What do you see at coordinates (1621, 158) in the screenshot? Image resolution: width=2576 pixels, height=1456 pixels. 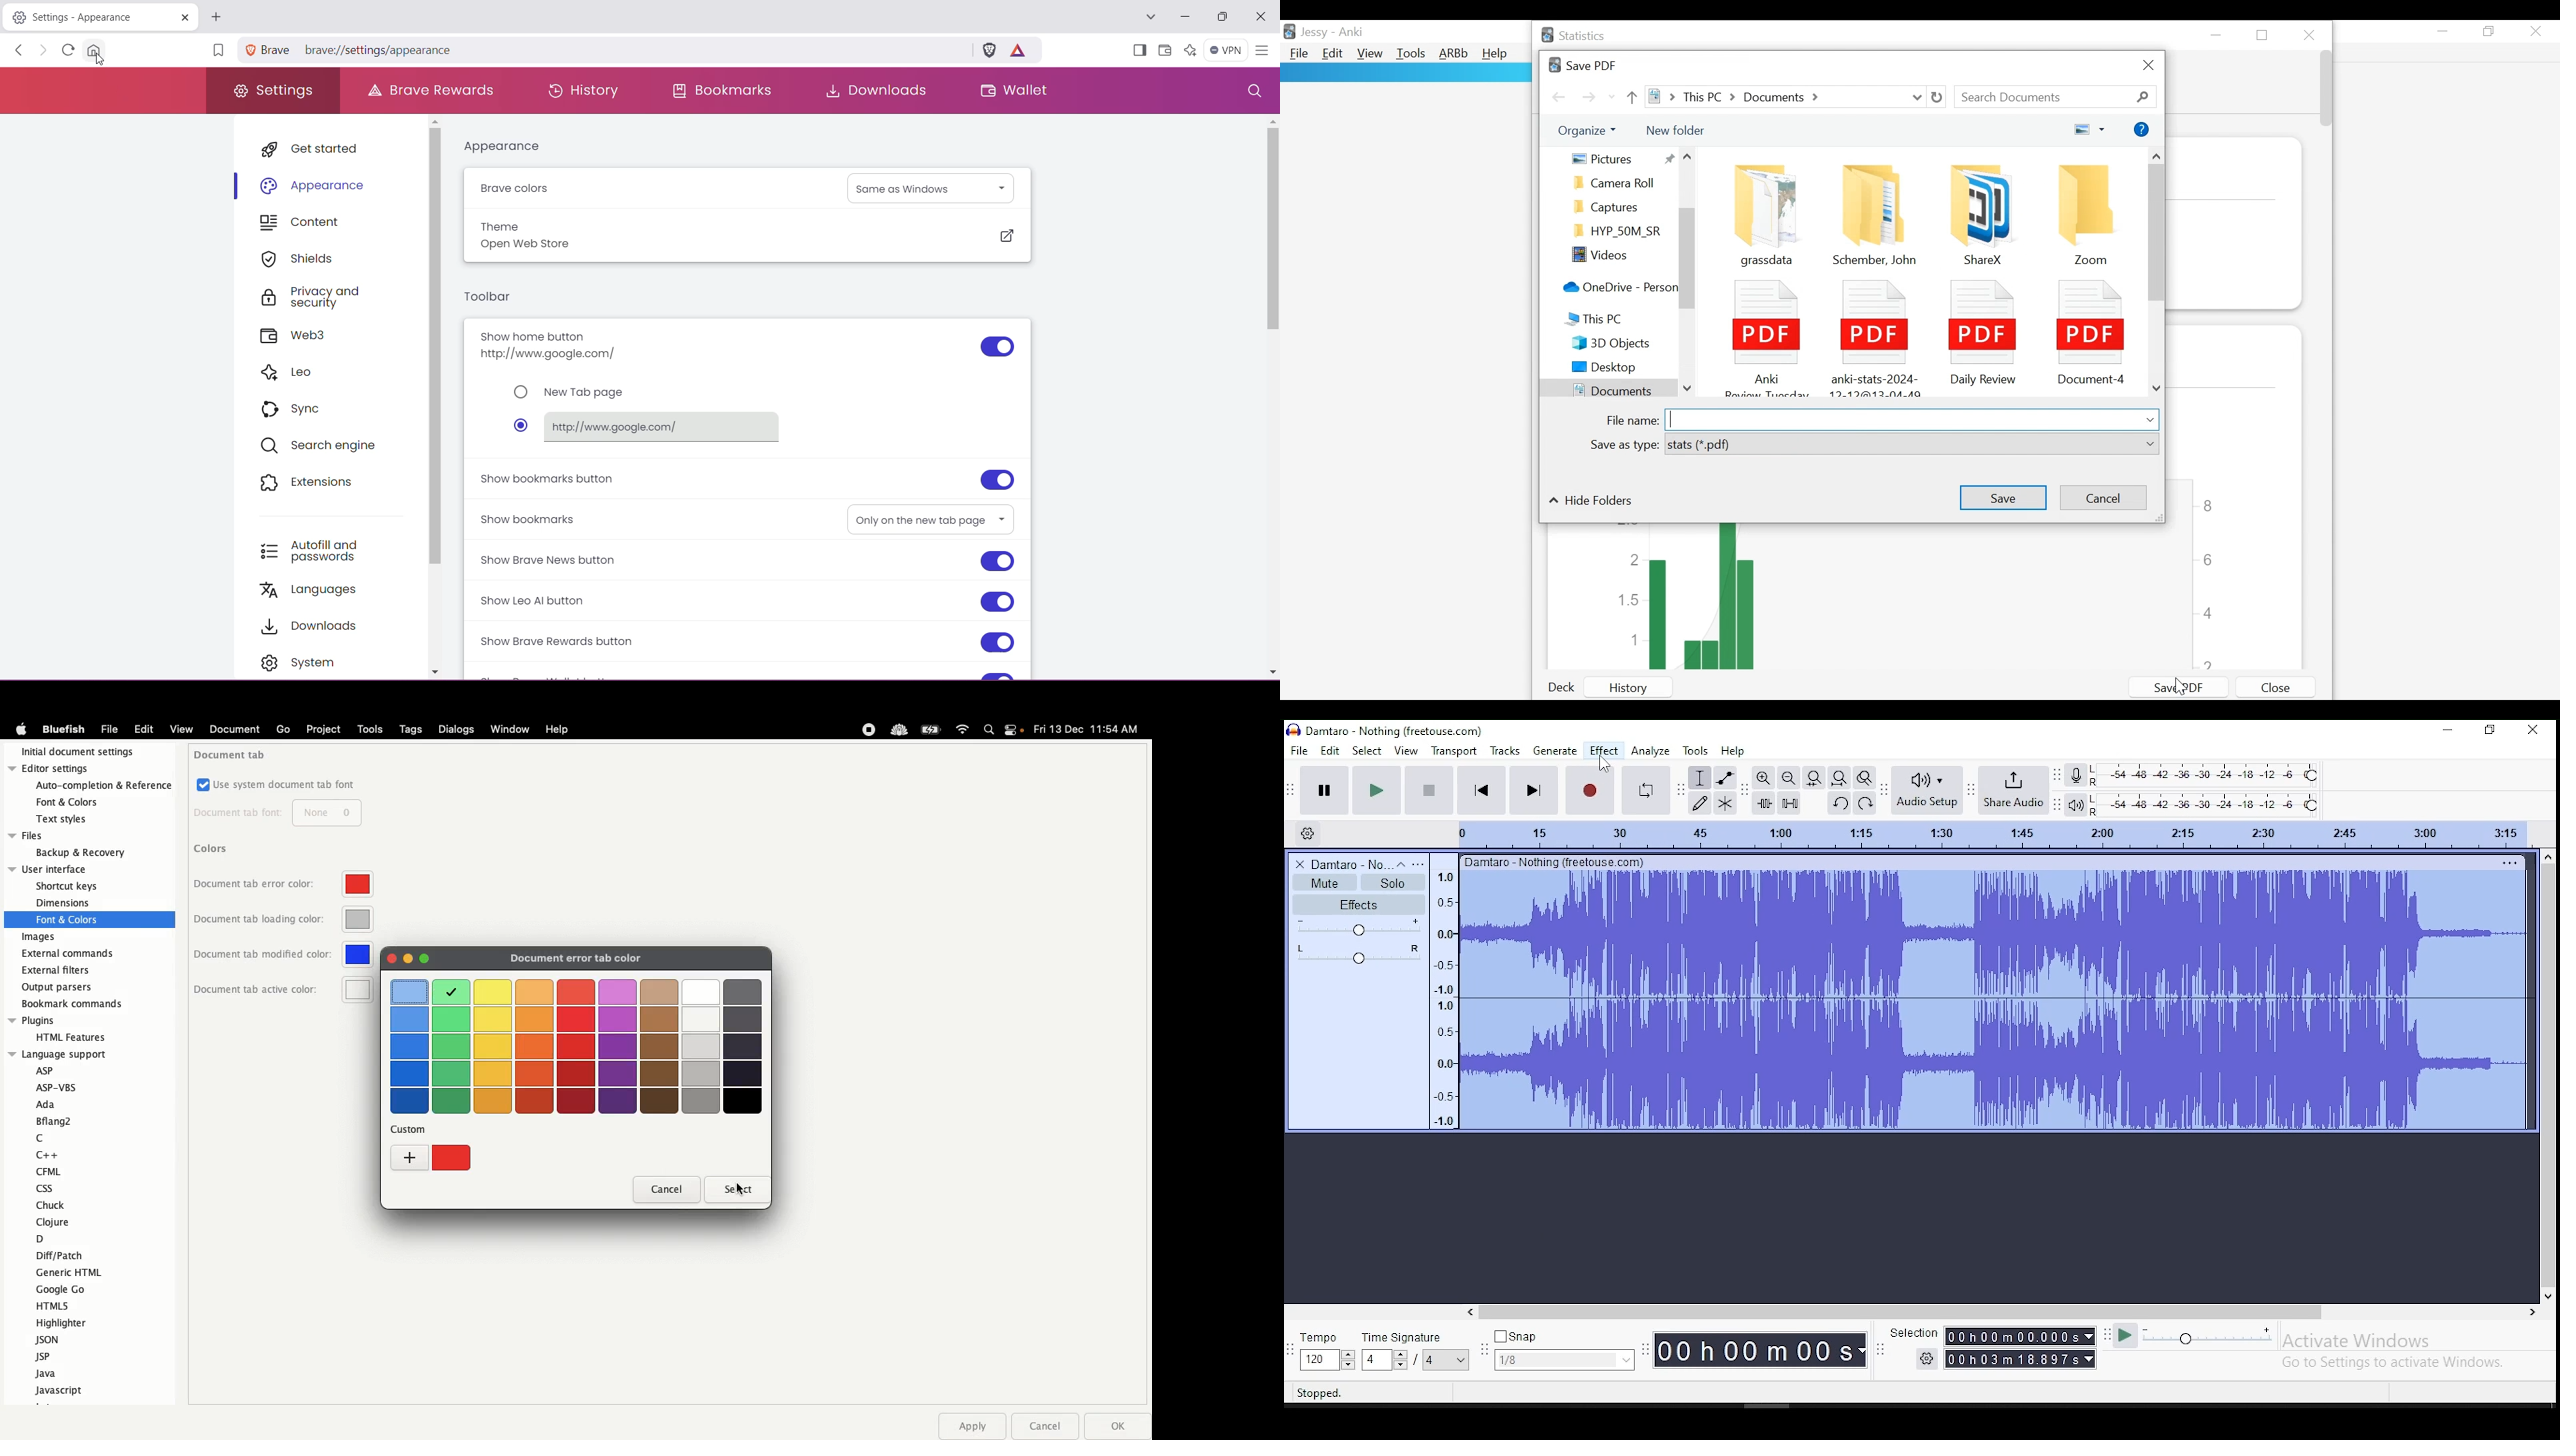 I see `Picturees` at bounding box center [1621, 158].